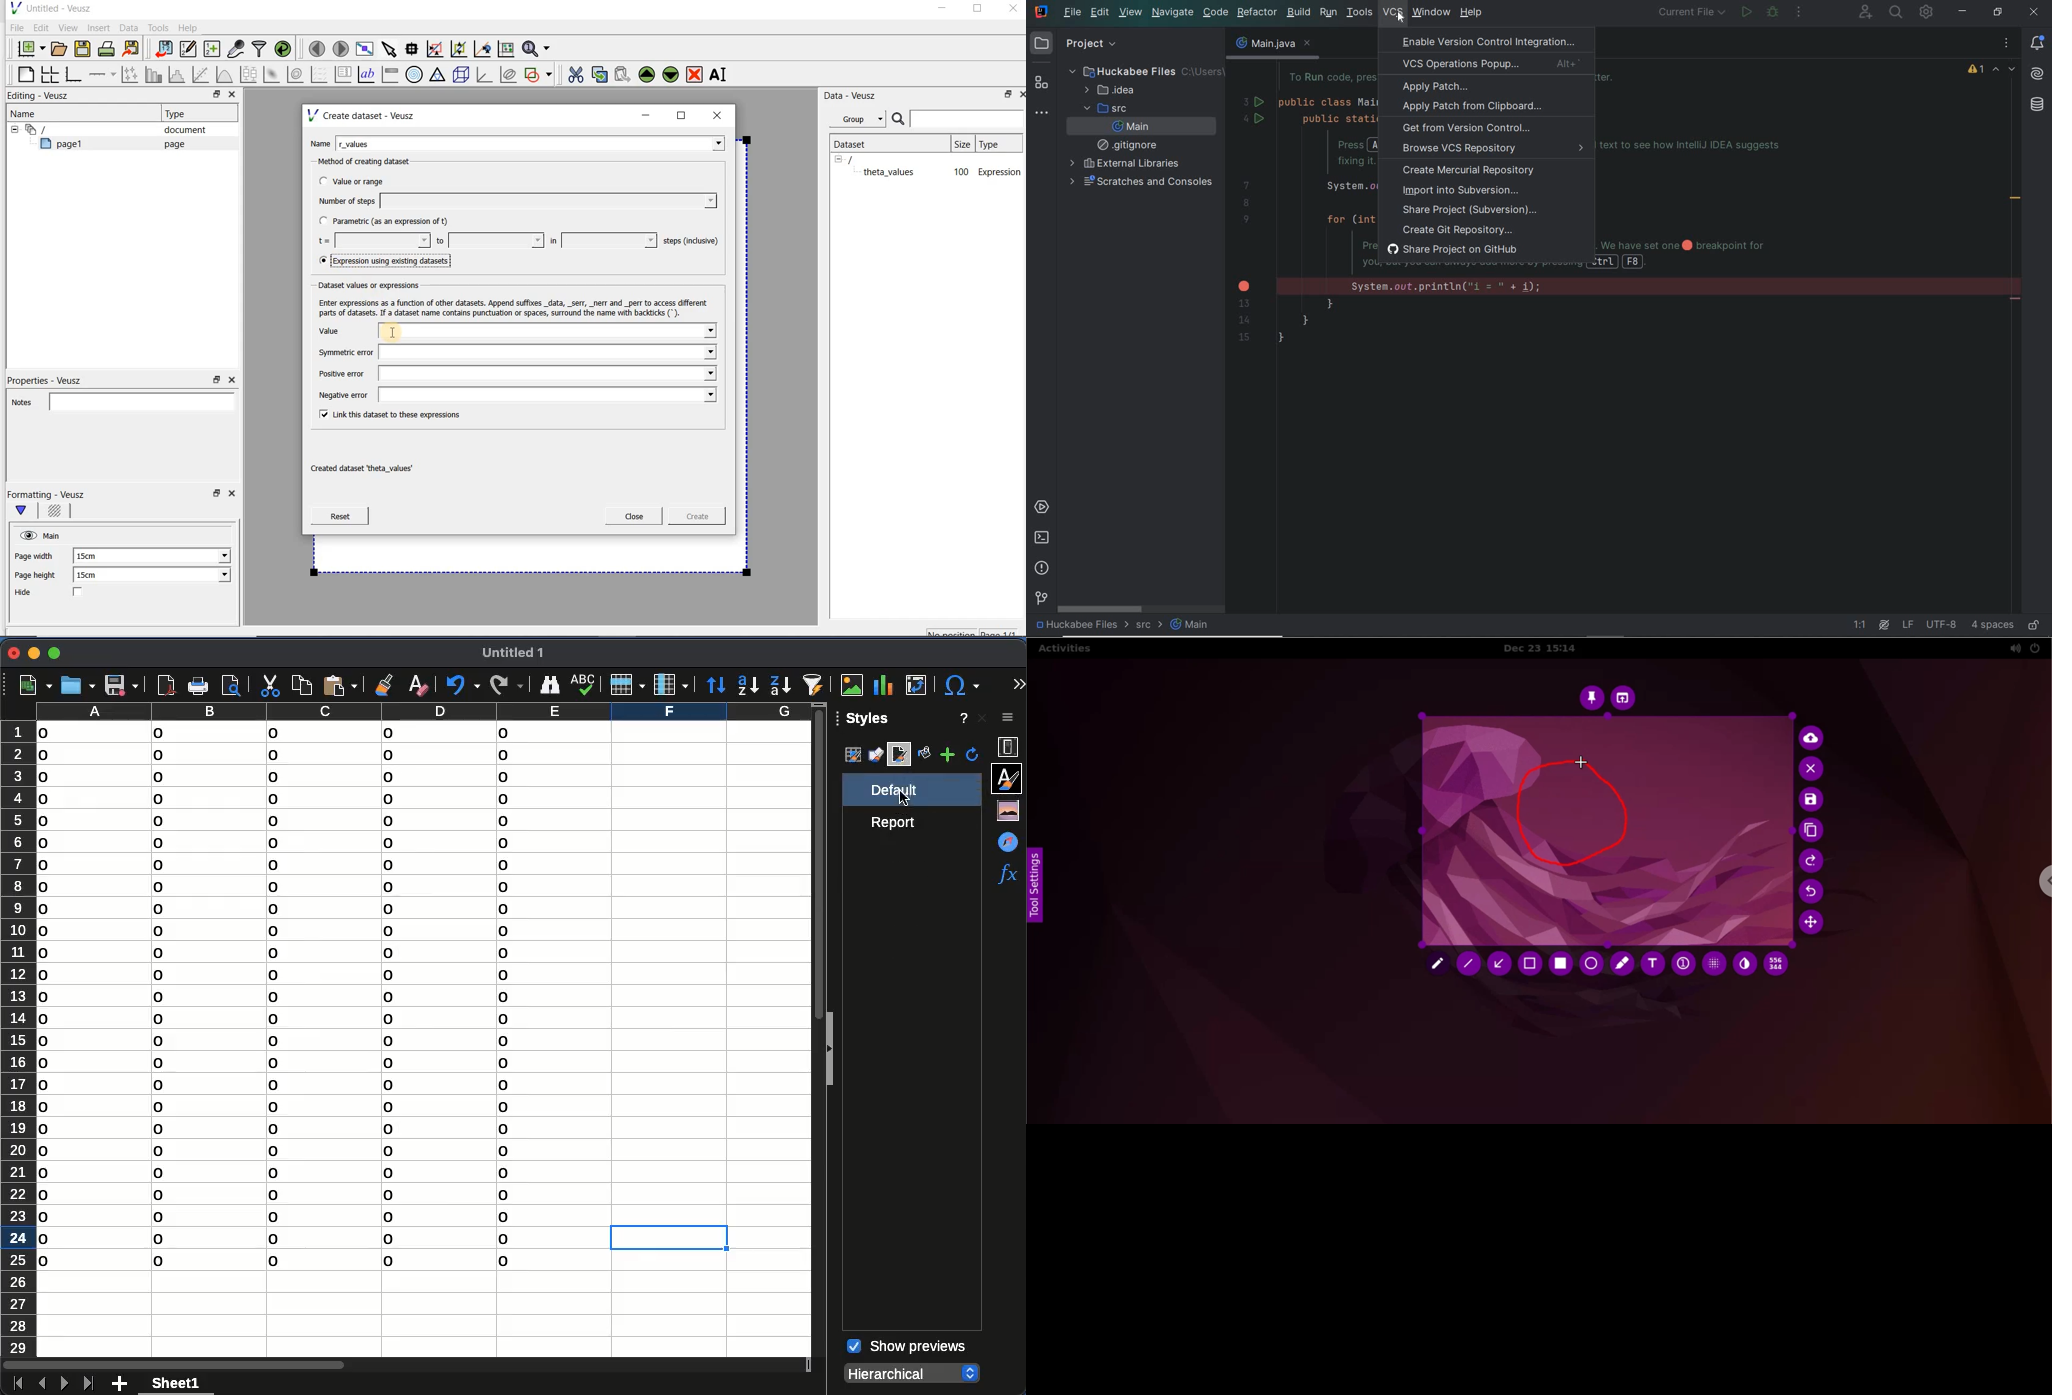  Describe the element at coordinates (213, 49) in the screenshot. I see `create new datasets using ranges, parametrically or as functions of existing datasets` at that location.